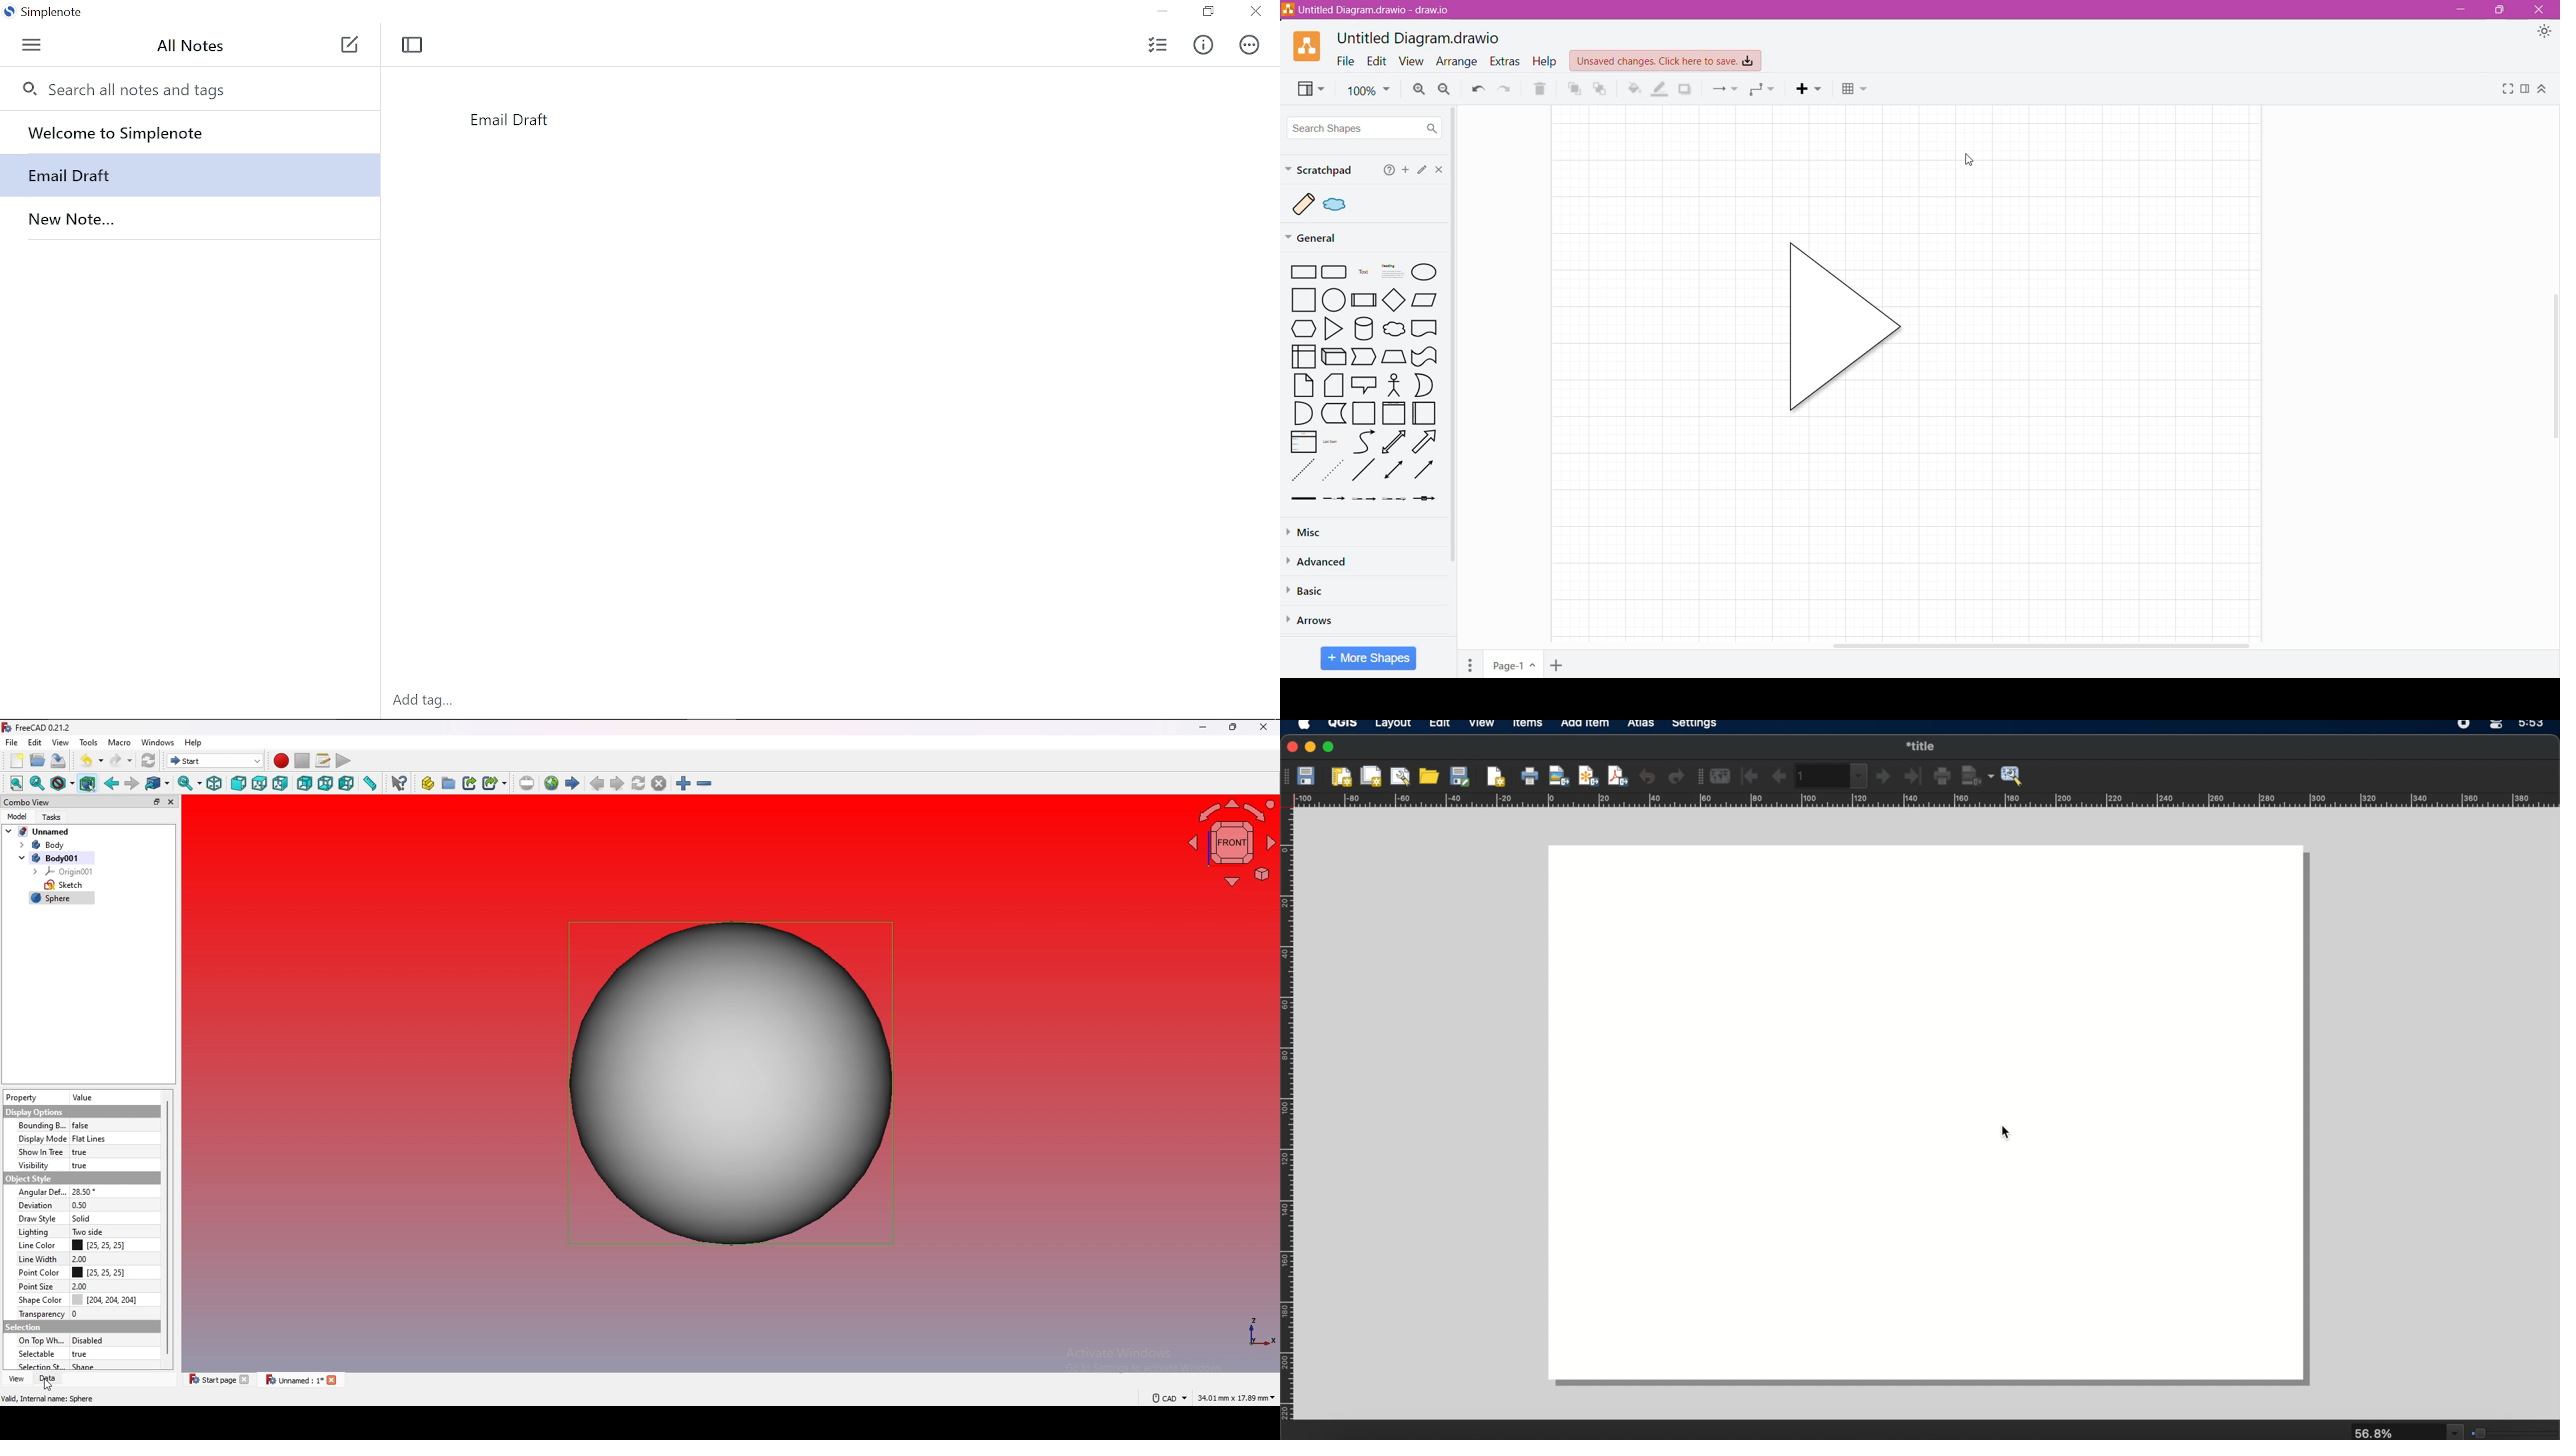 Image resolution: width=2576 pixels, height=1456 pixels. What do you see at coordinates (1665, 61) in the screenshot?
I see `Unsaved changes. Click here to save` at bounding box center [1665, 61].